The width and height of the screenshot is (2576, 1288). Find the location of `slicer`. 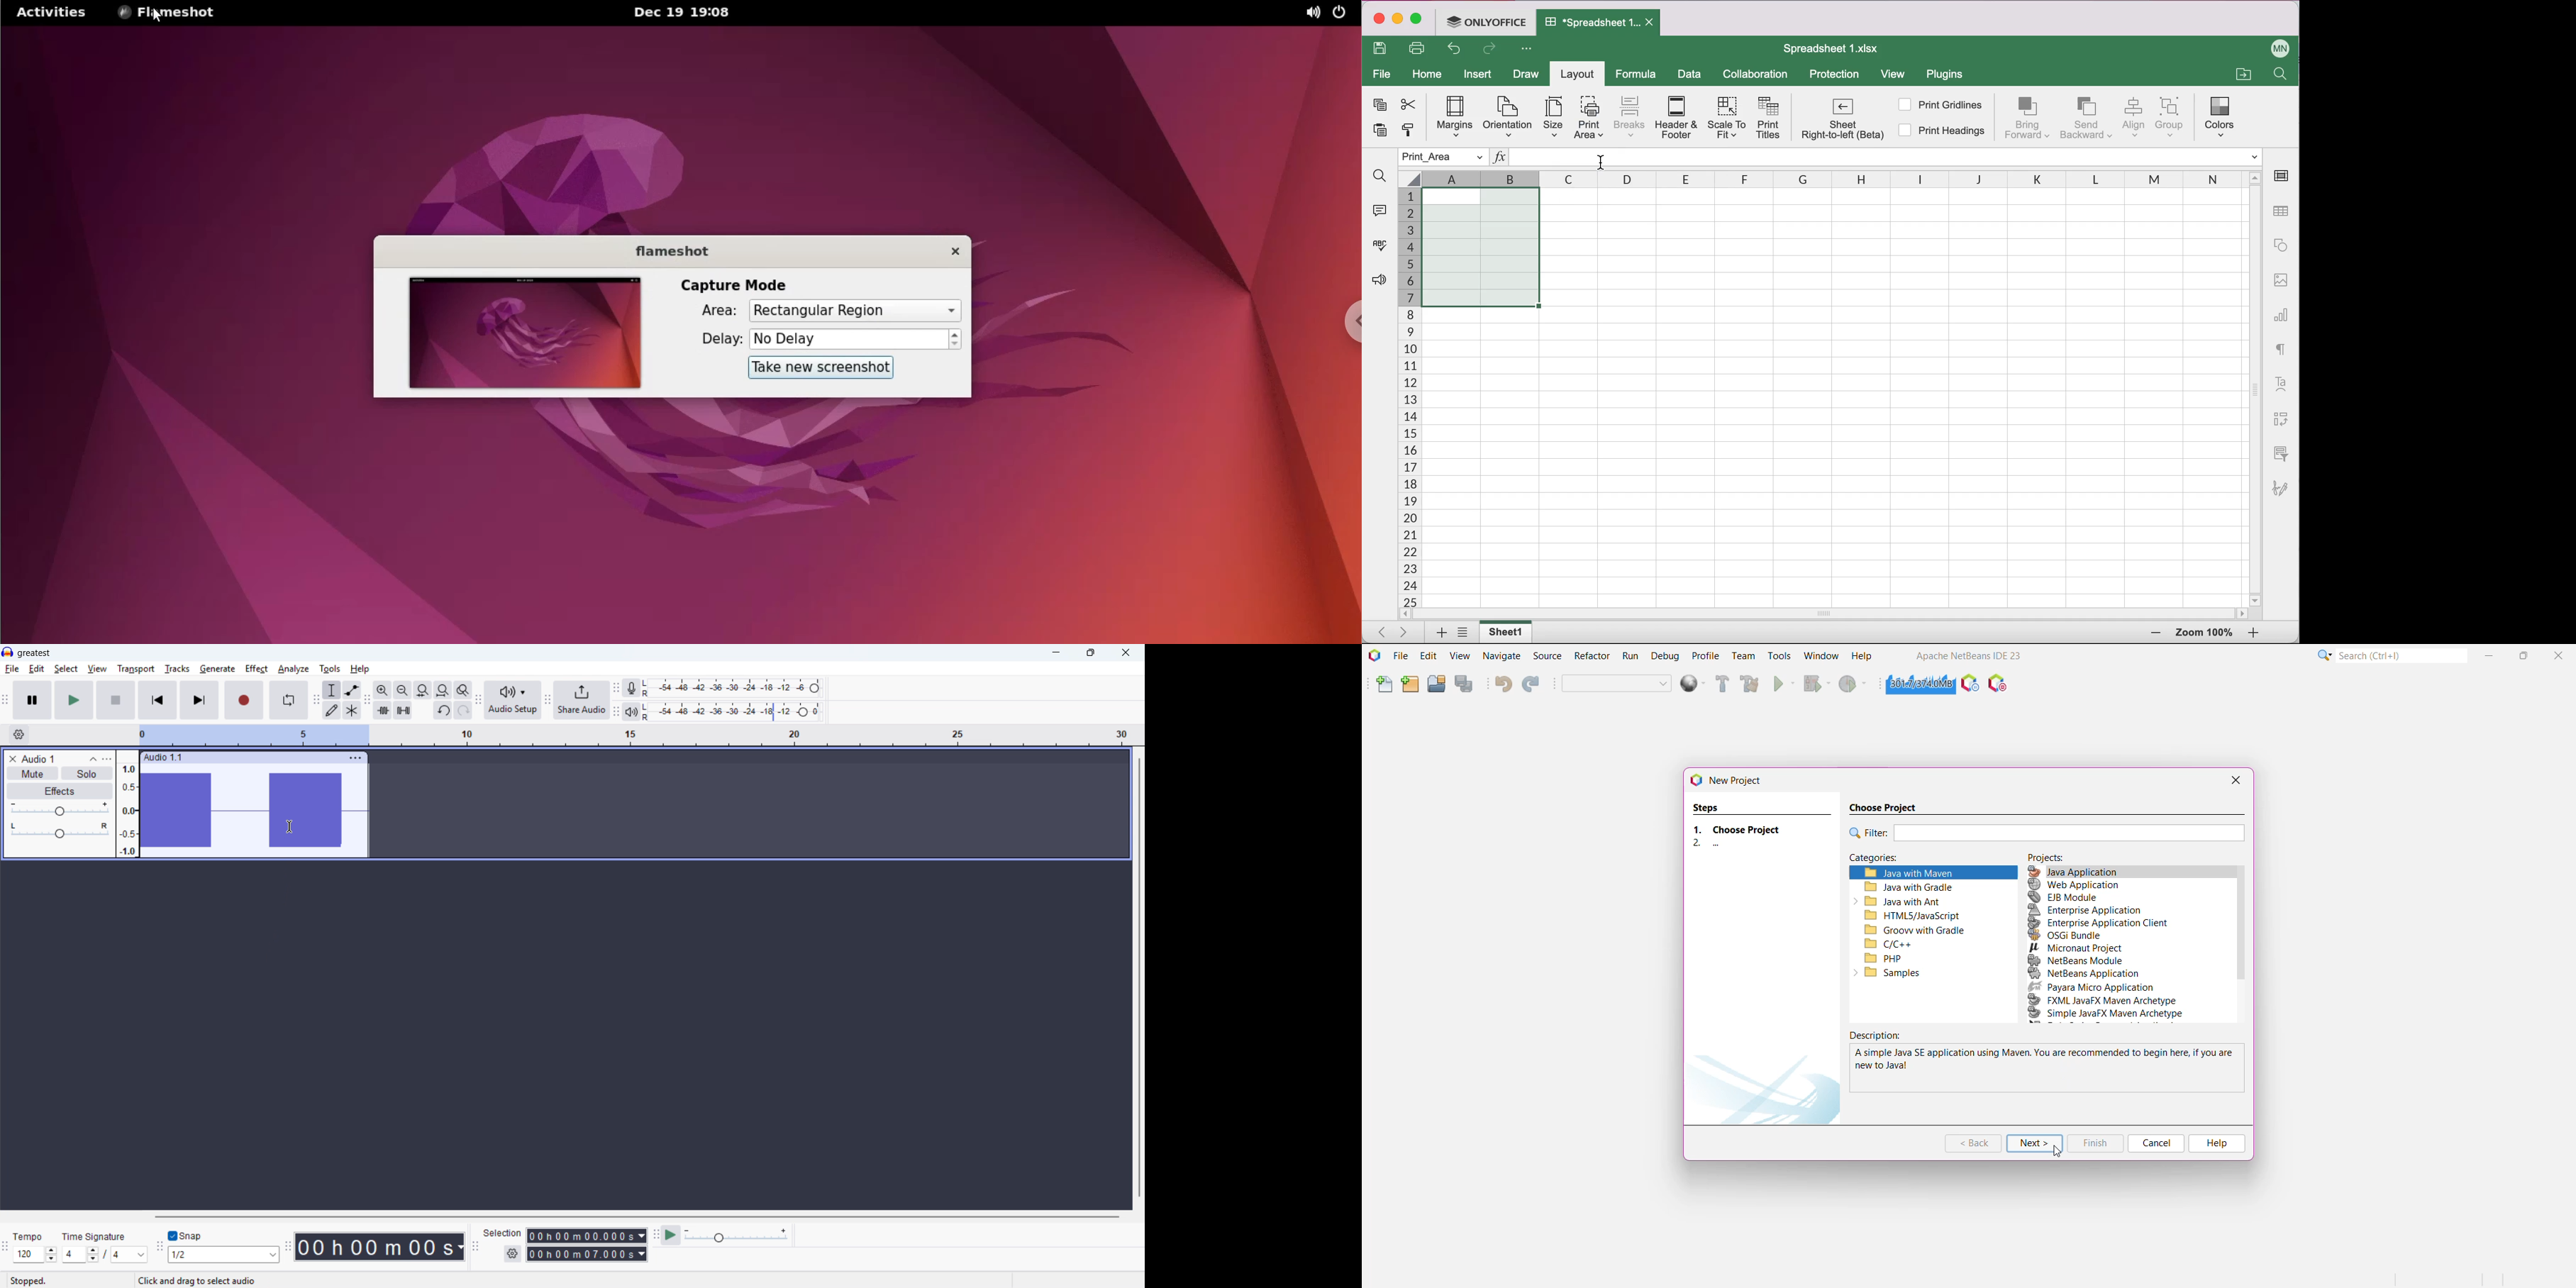

slicer is located at coordinates (2279, 453).